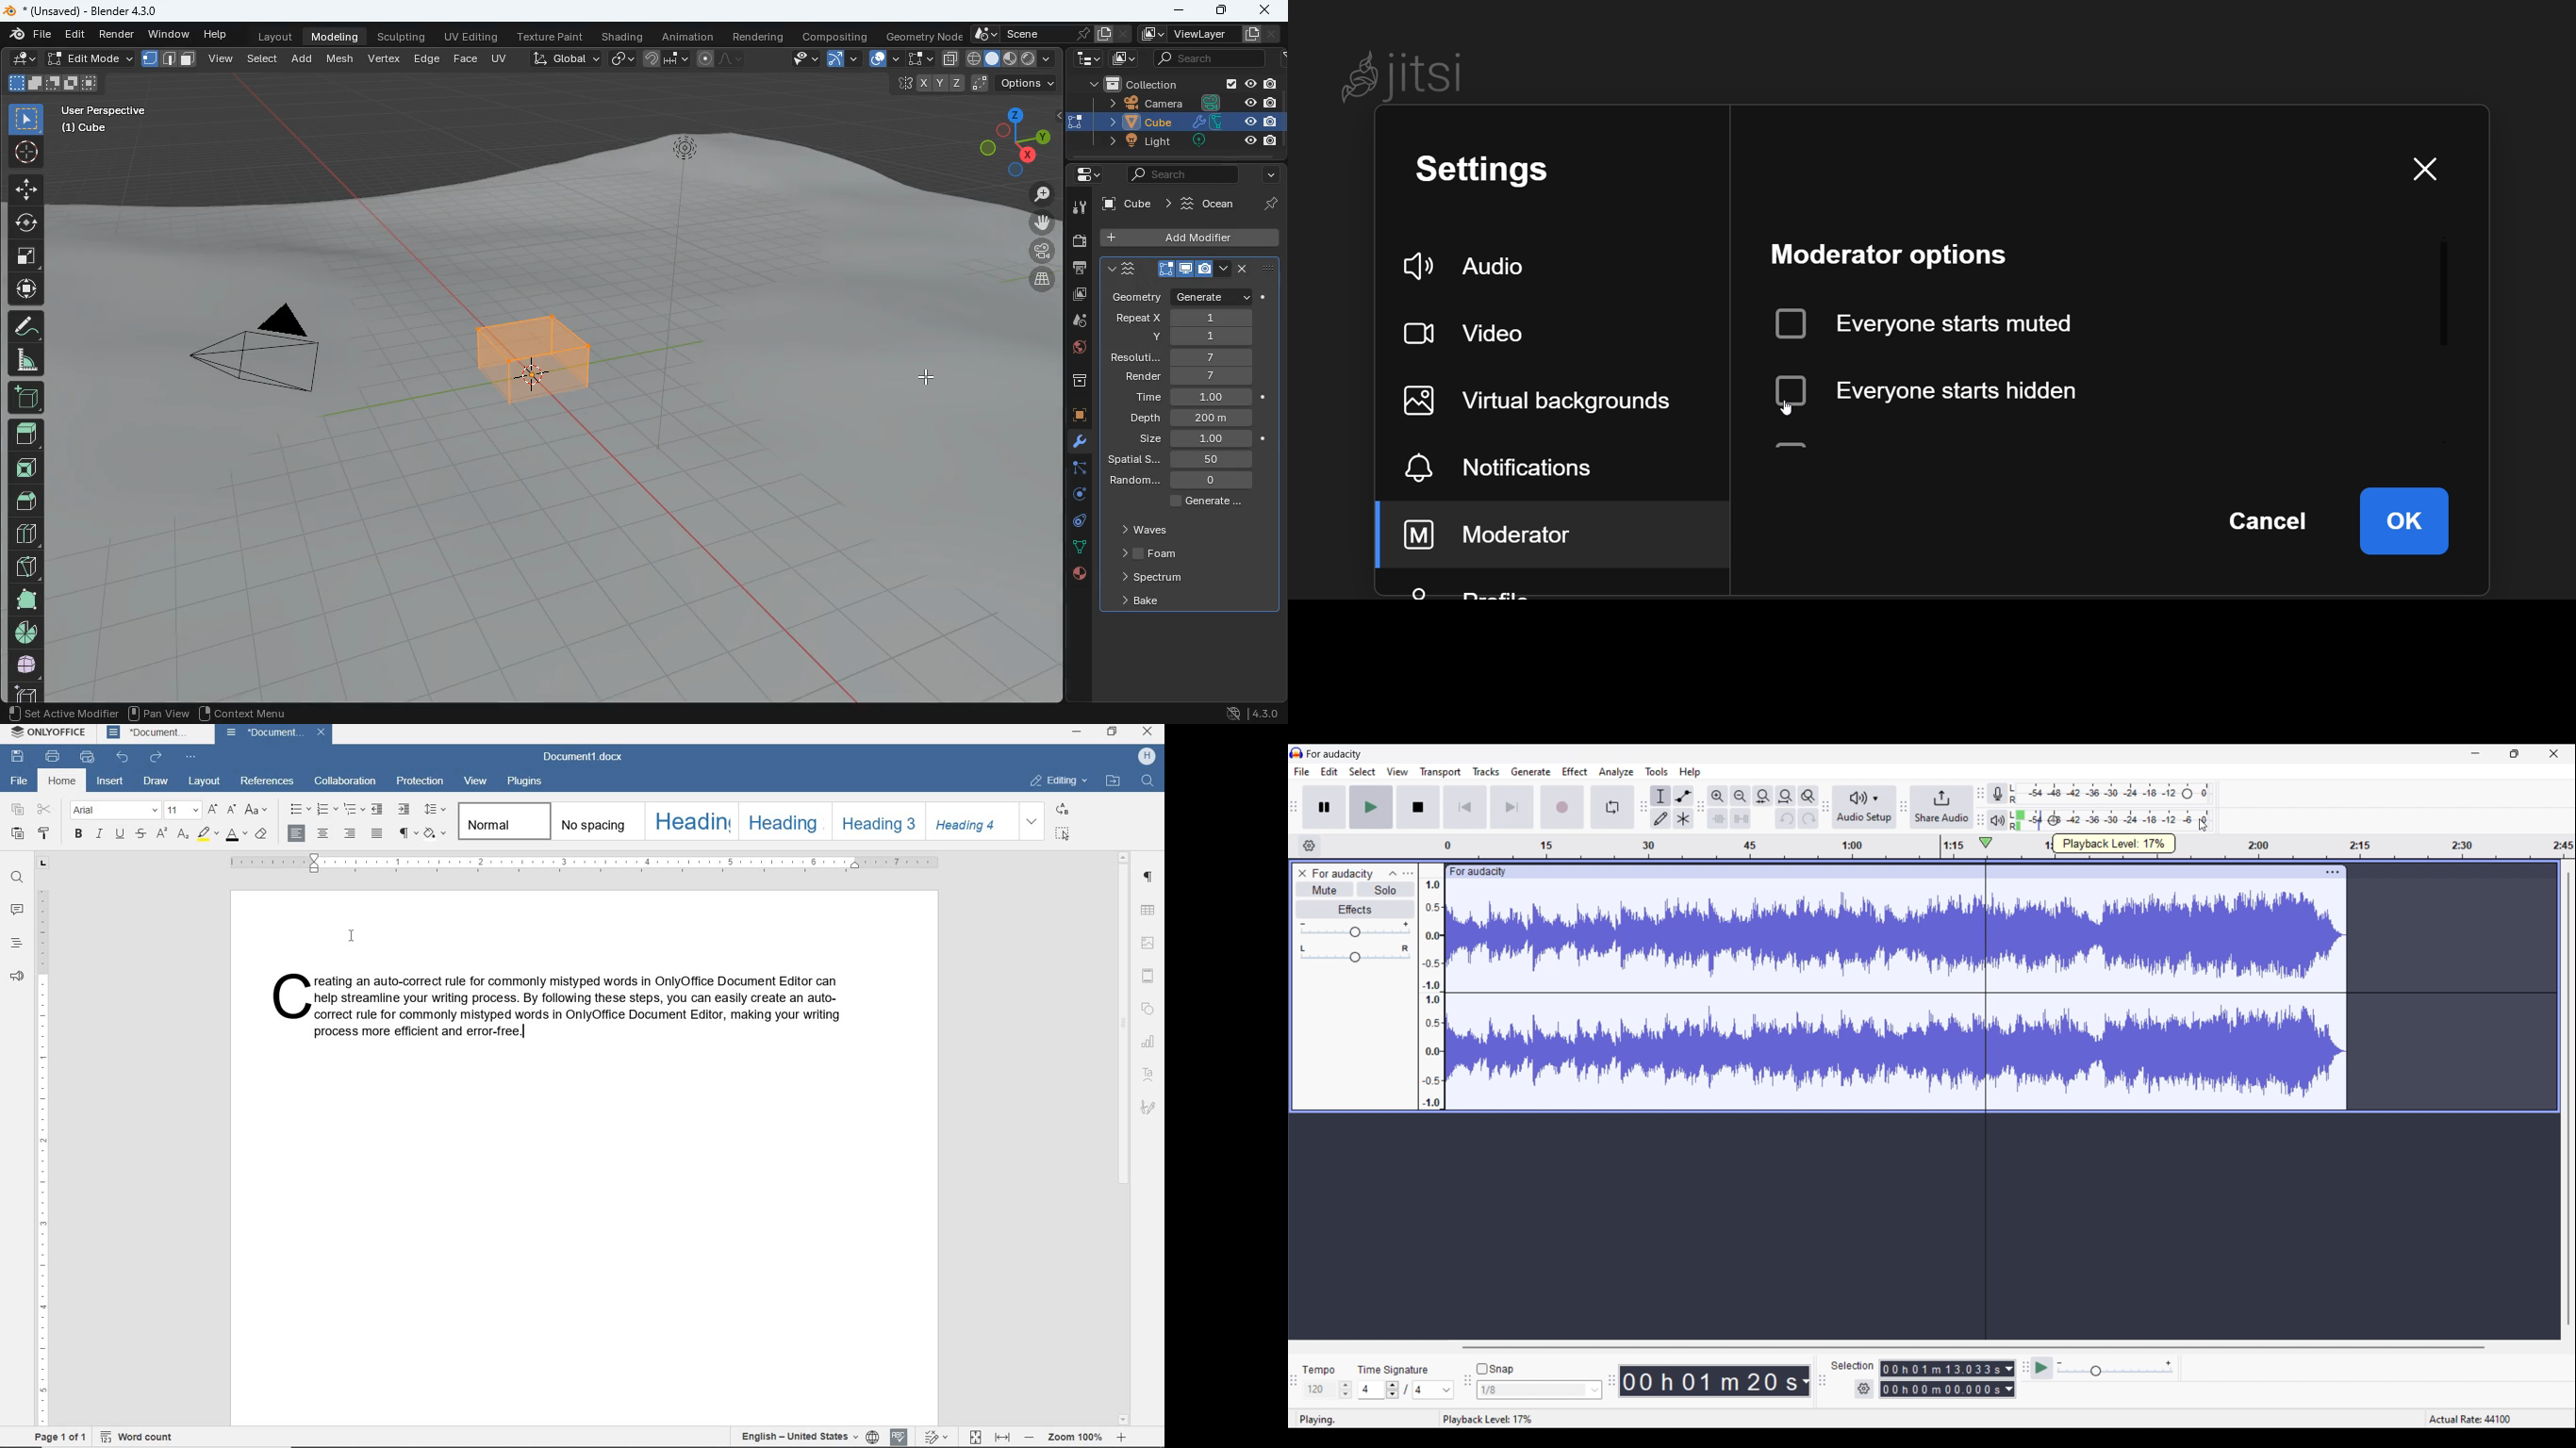 The width and height of the screenshot is (2576, 1456). What do you see at coordinates (18, 809) in the screenshot?
I see `COPY` at bounding box center [18, 809].